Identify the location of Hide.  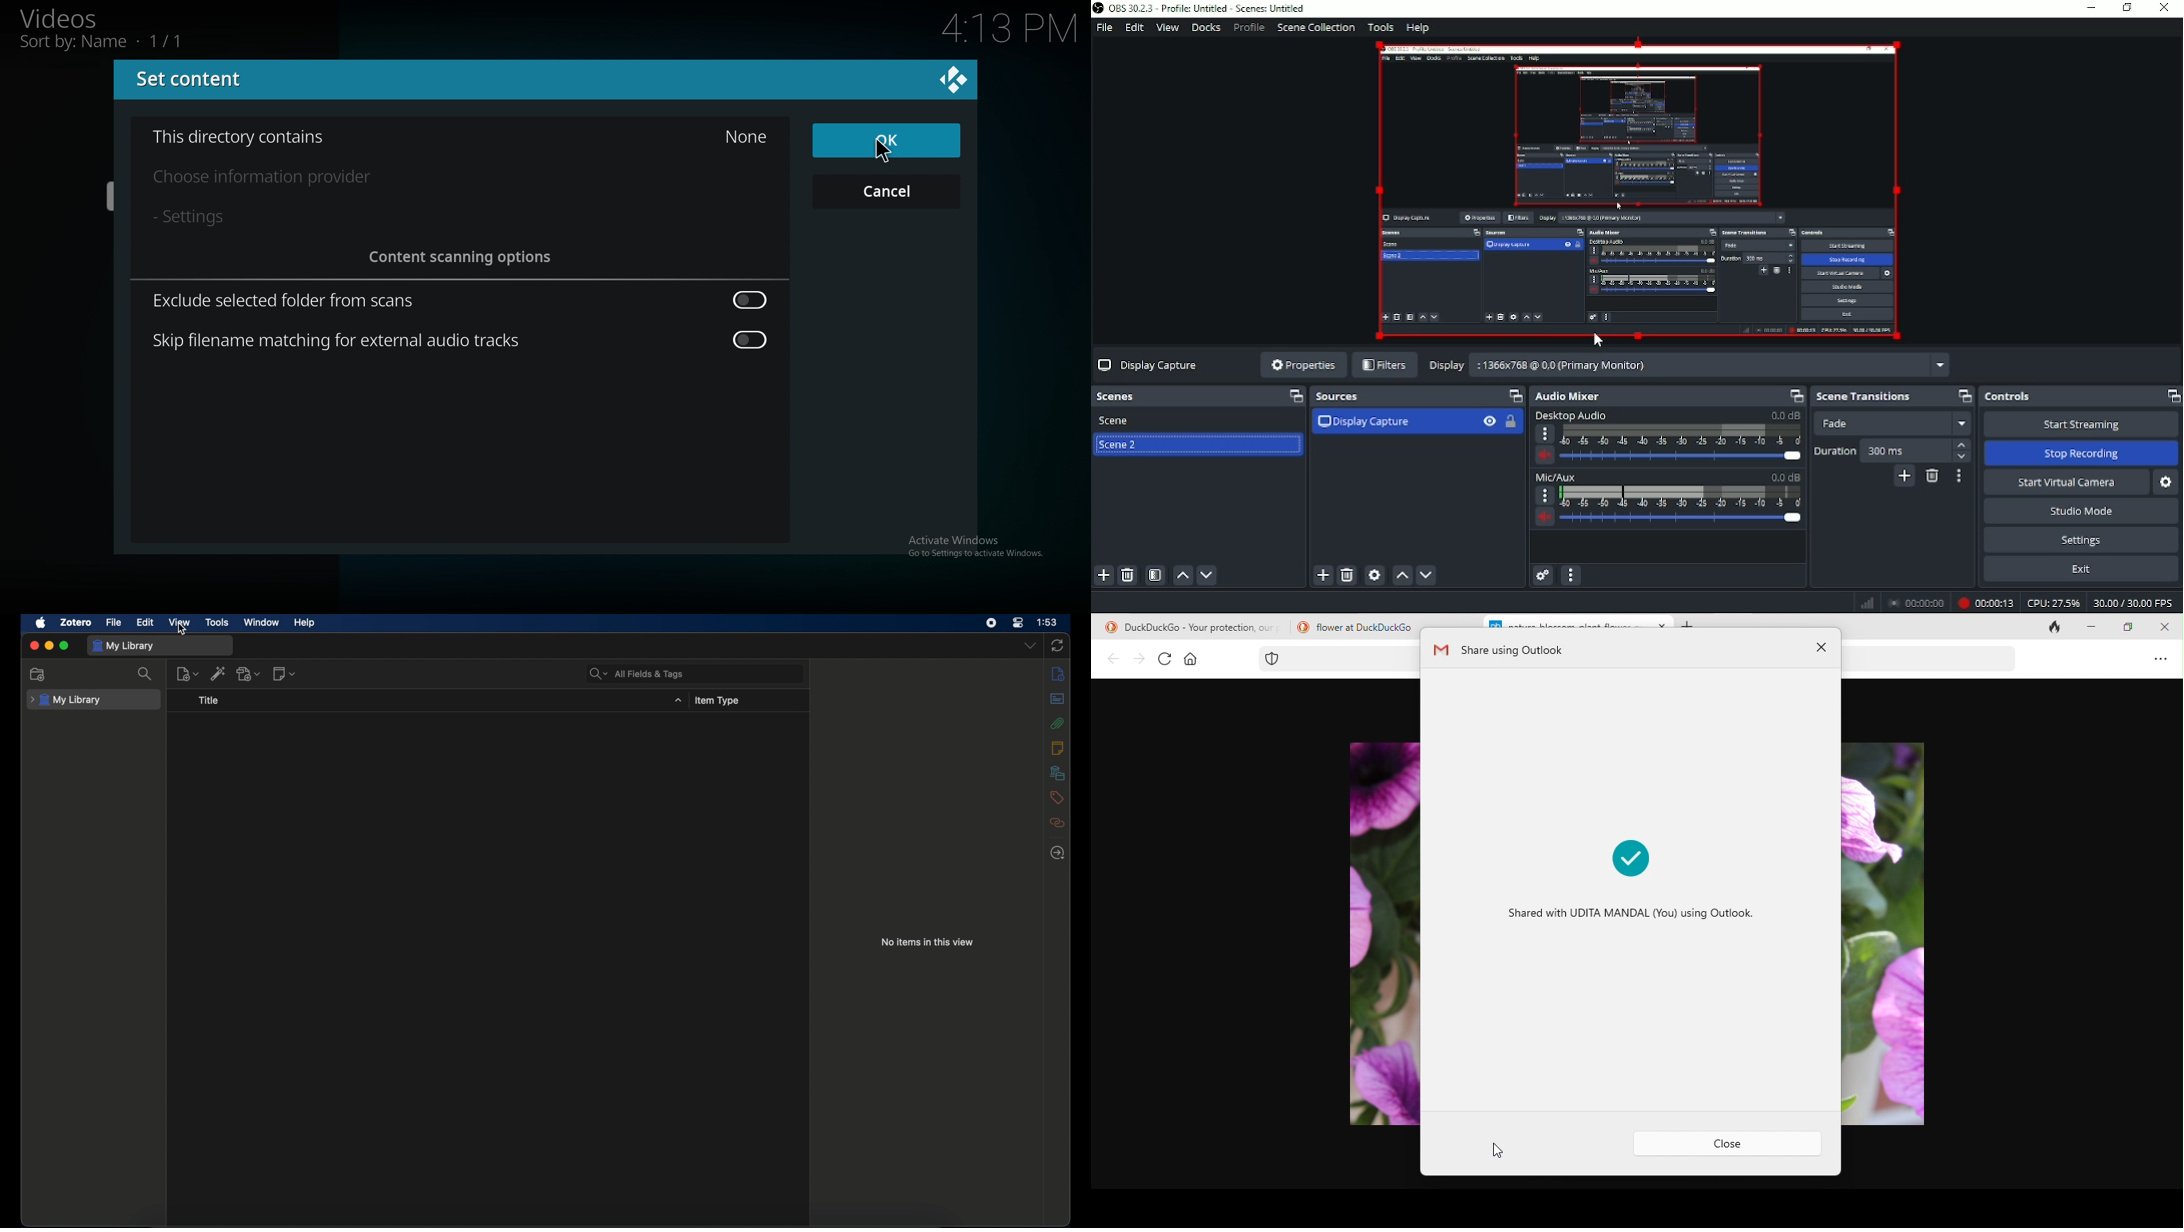
(1489, 423).